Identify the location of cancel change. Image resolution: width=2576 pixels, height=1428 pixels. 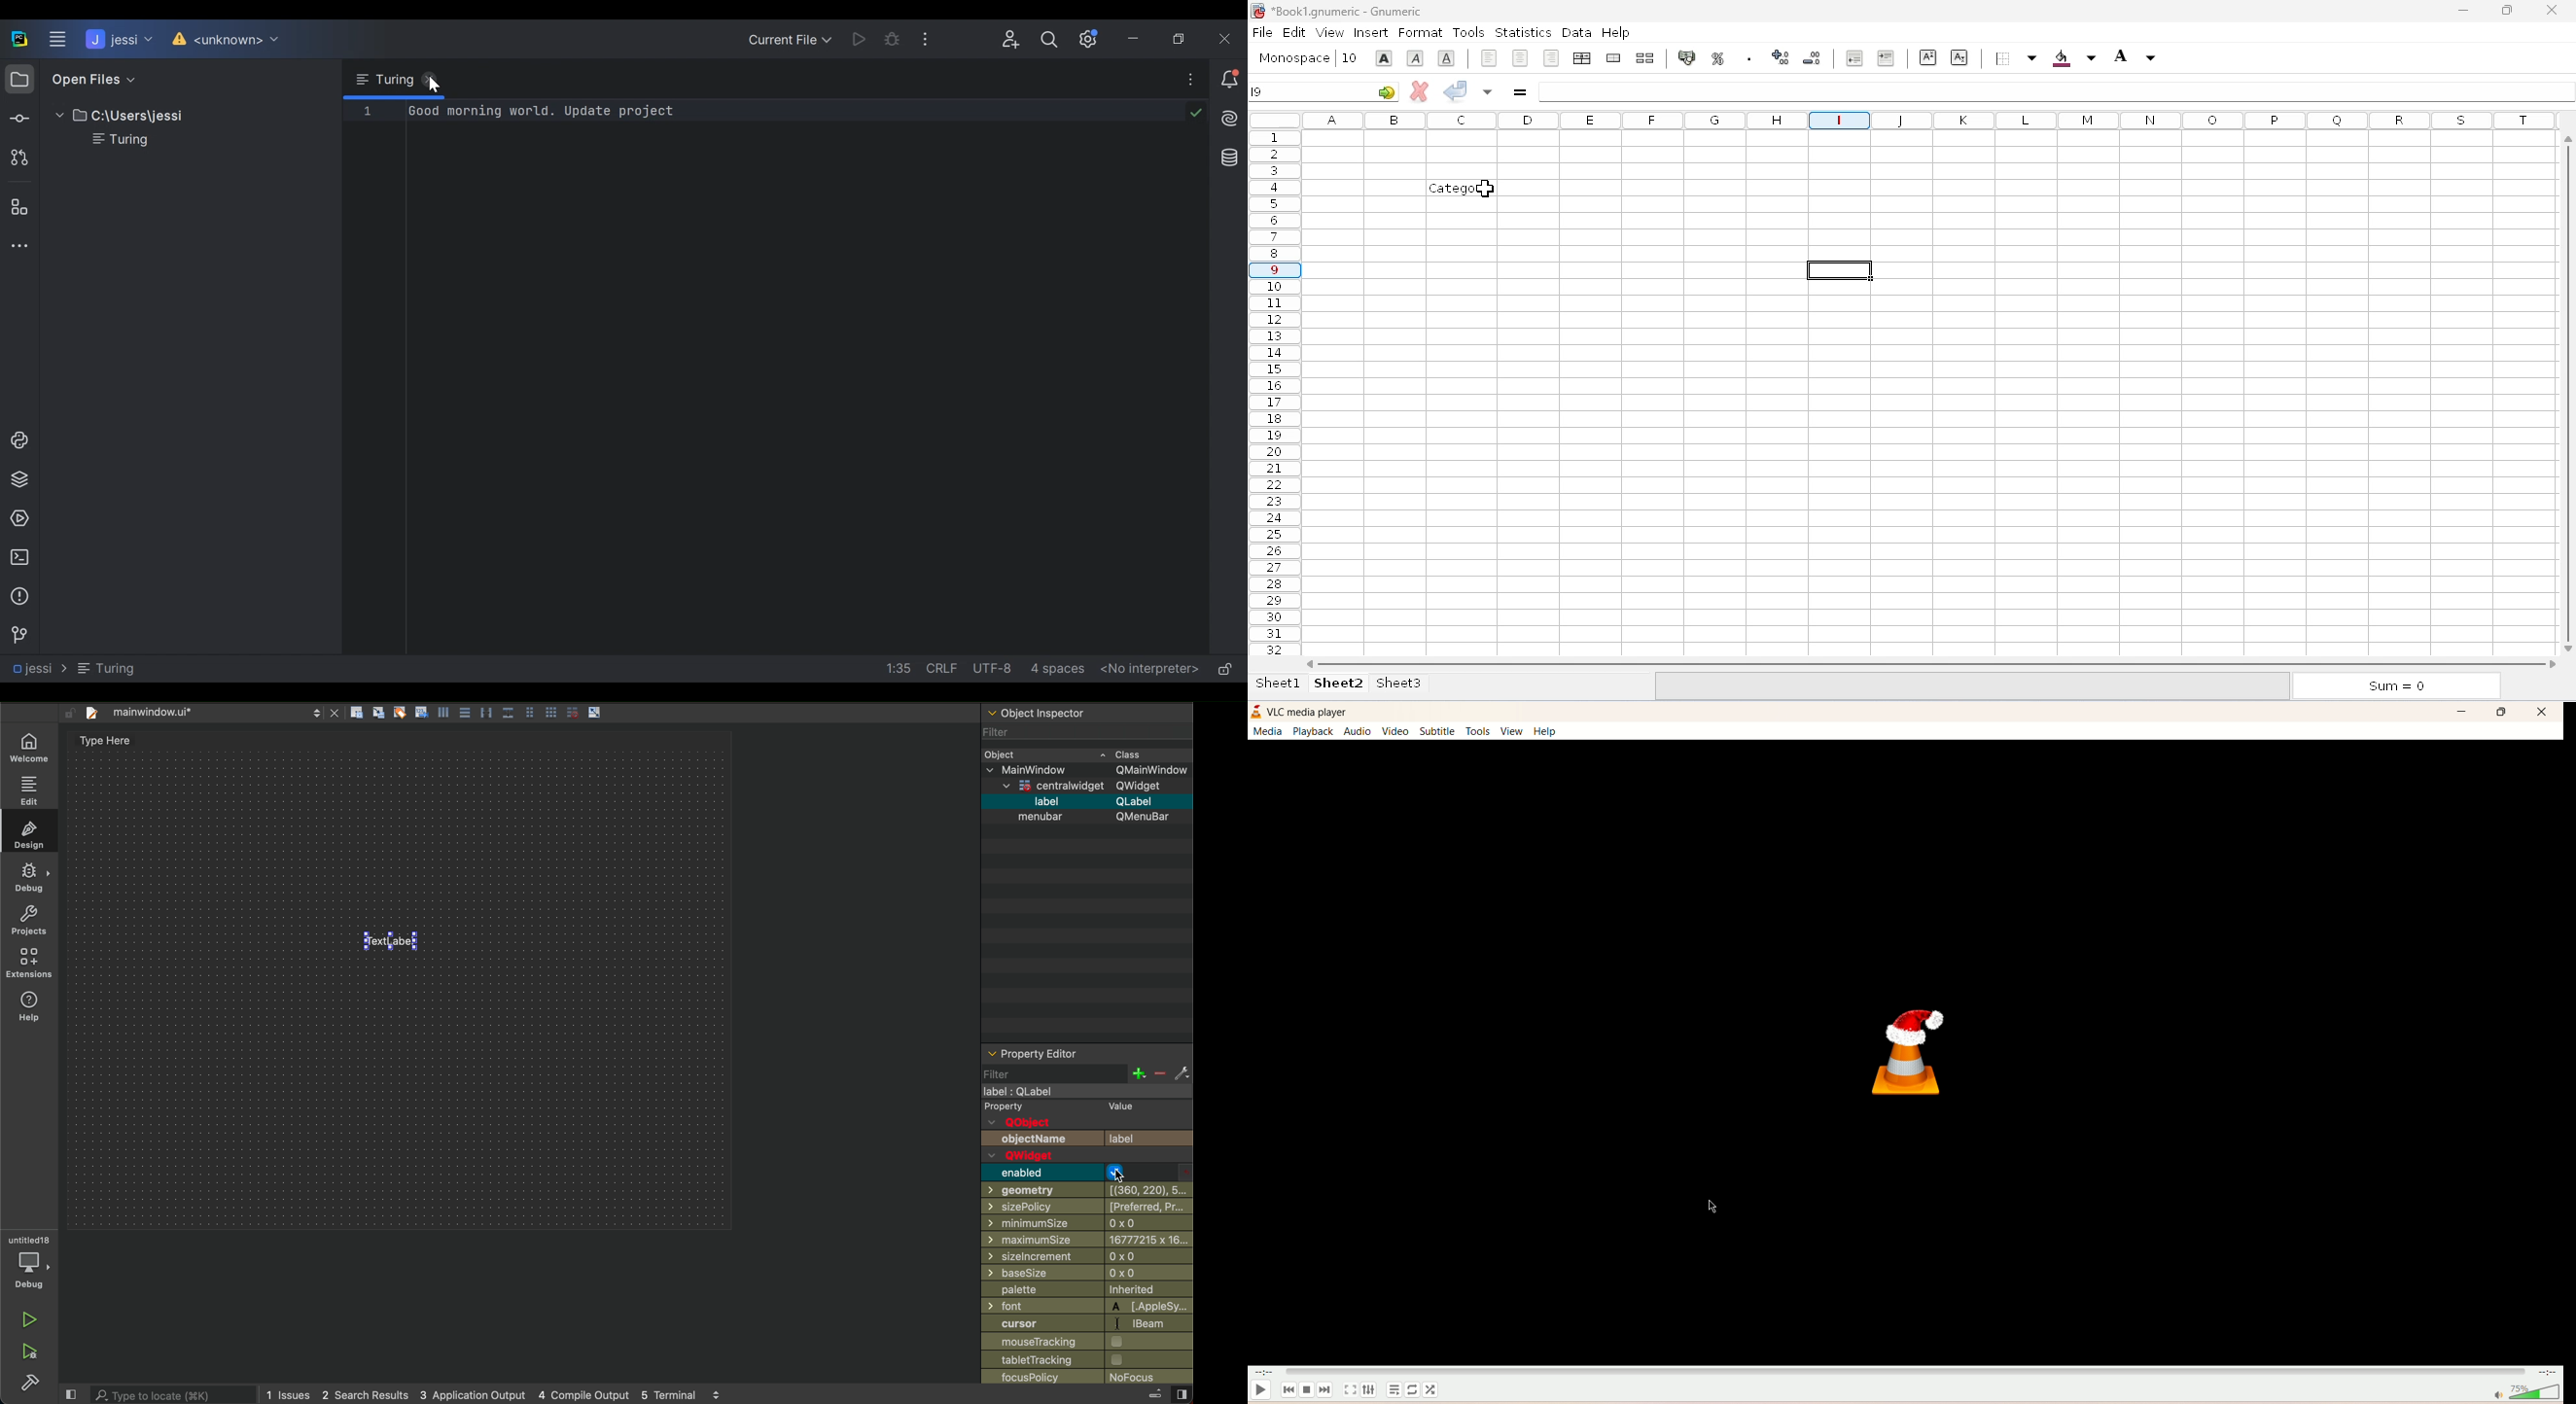
(1420, 90).